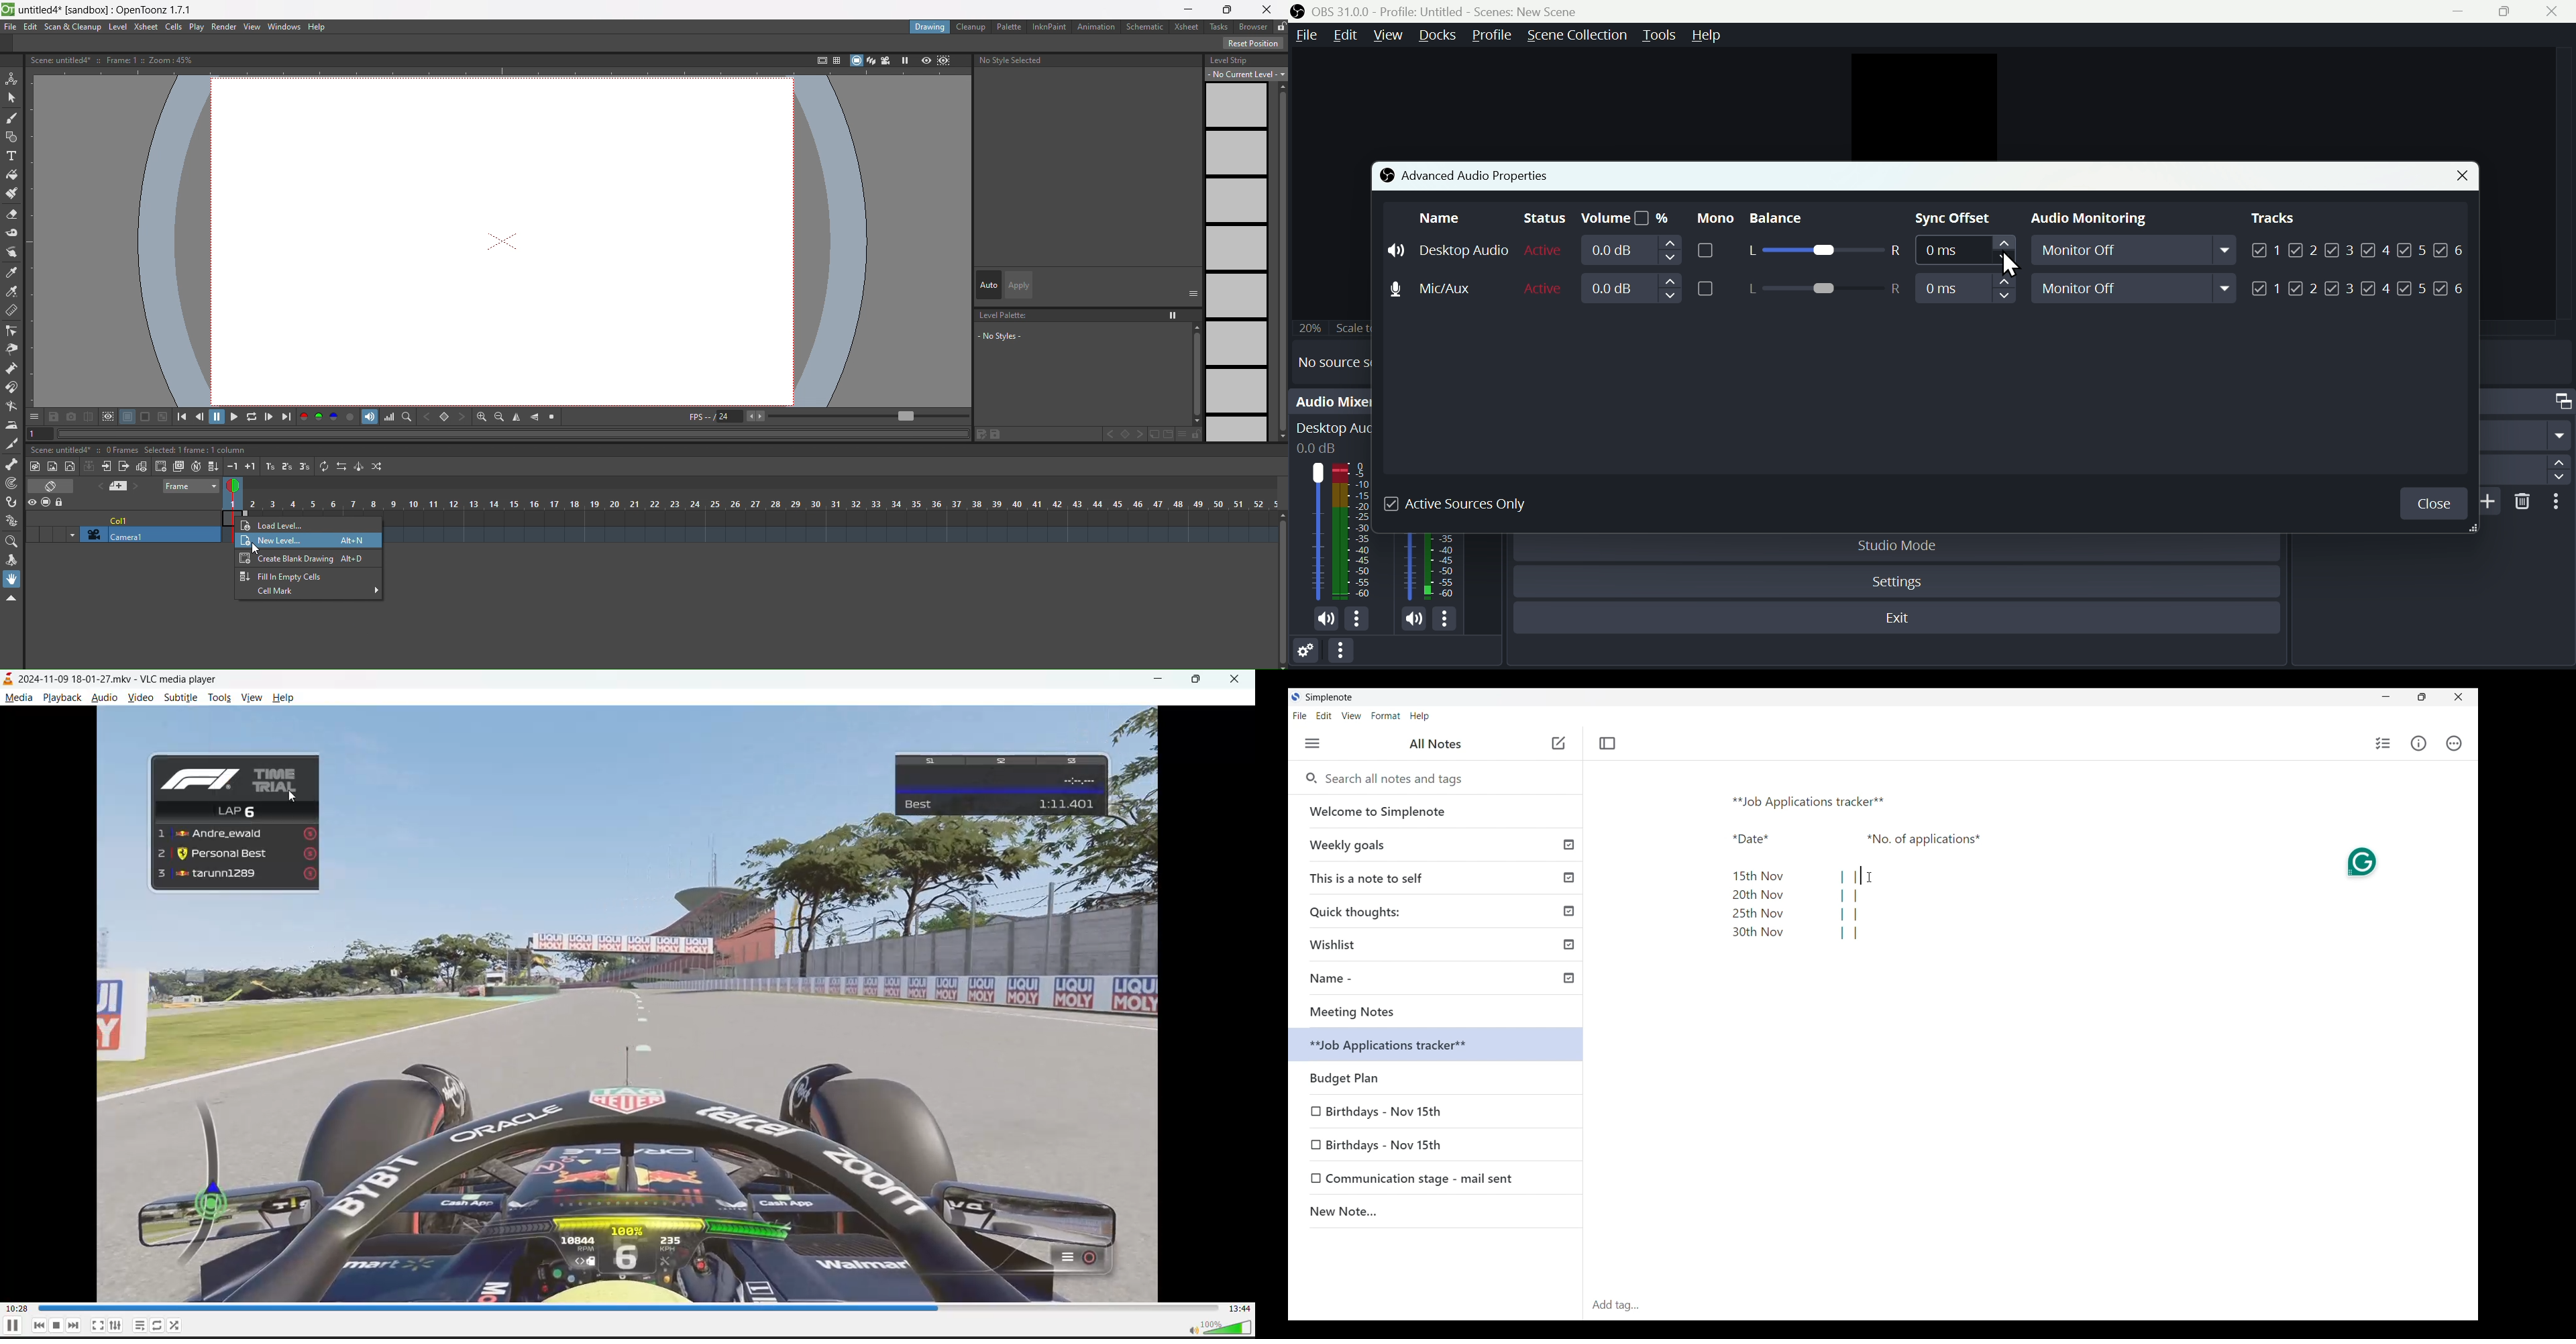 This screenshot has height=1344, width=2576. Describe the element at coordinates (107, 10) in the screenshot. I see `file name app name and version` at that location.